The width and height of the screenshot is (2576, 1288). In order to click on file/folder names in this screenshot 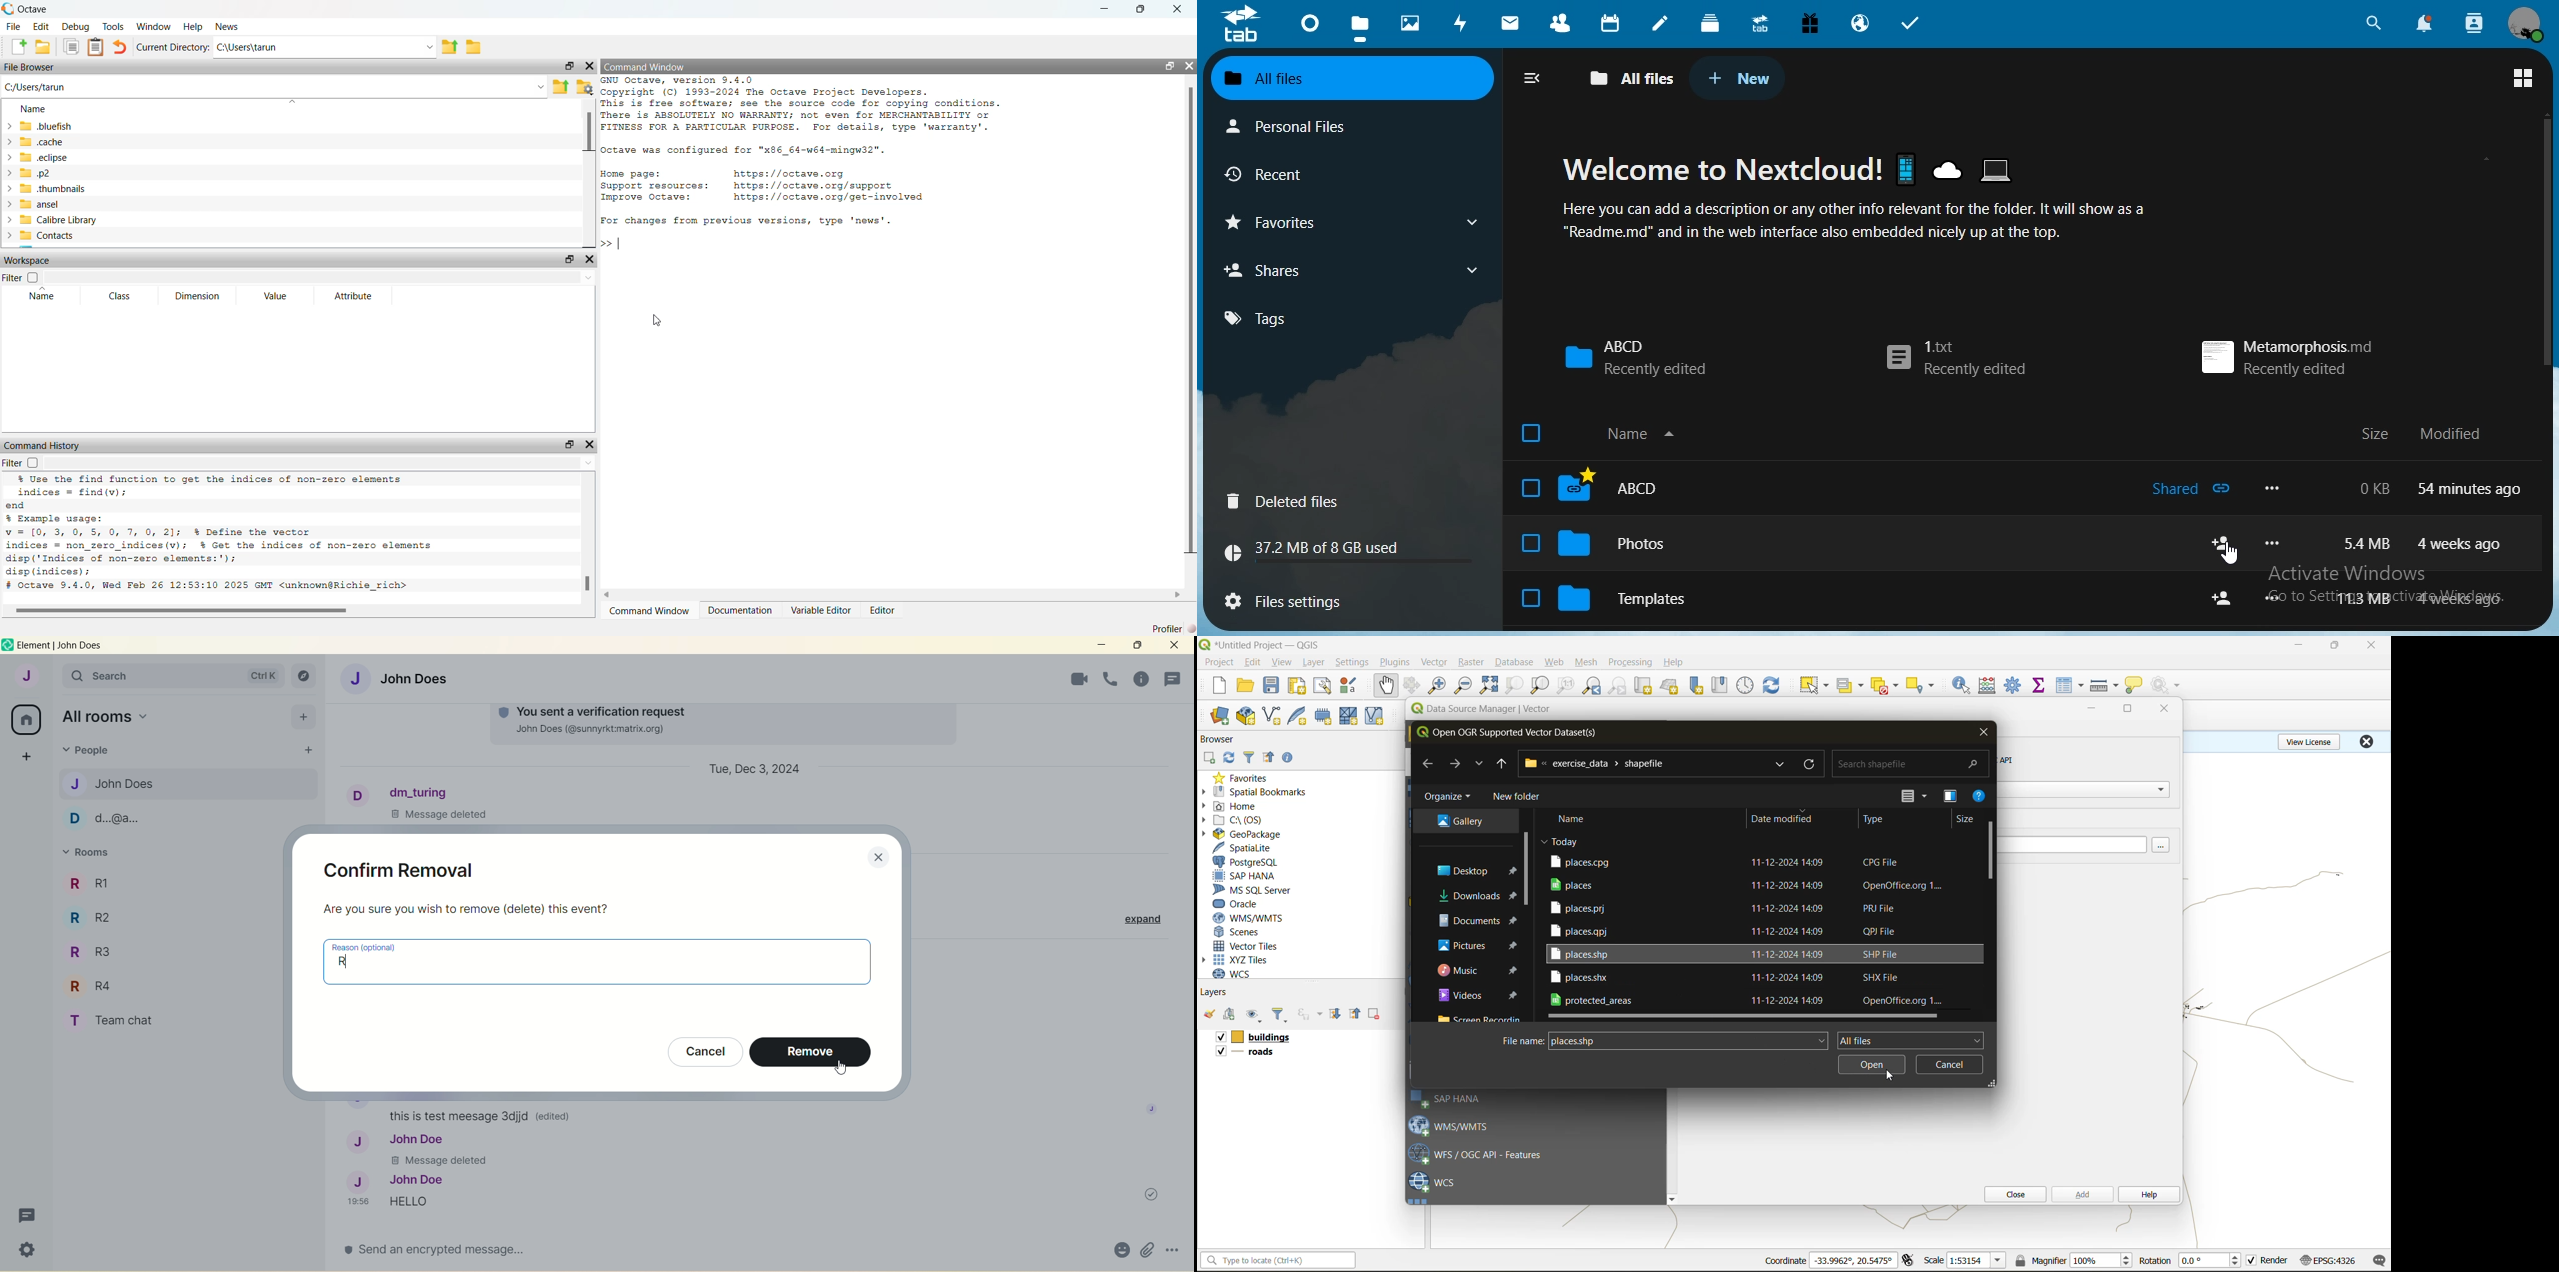, I will do `click(1729, 977)`.